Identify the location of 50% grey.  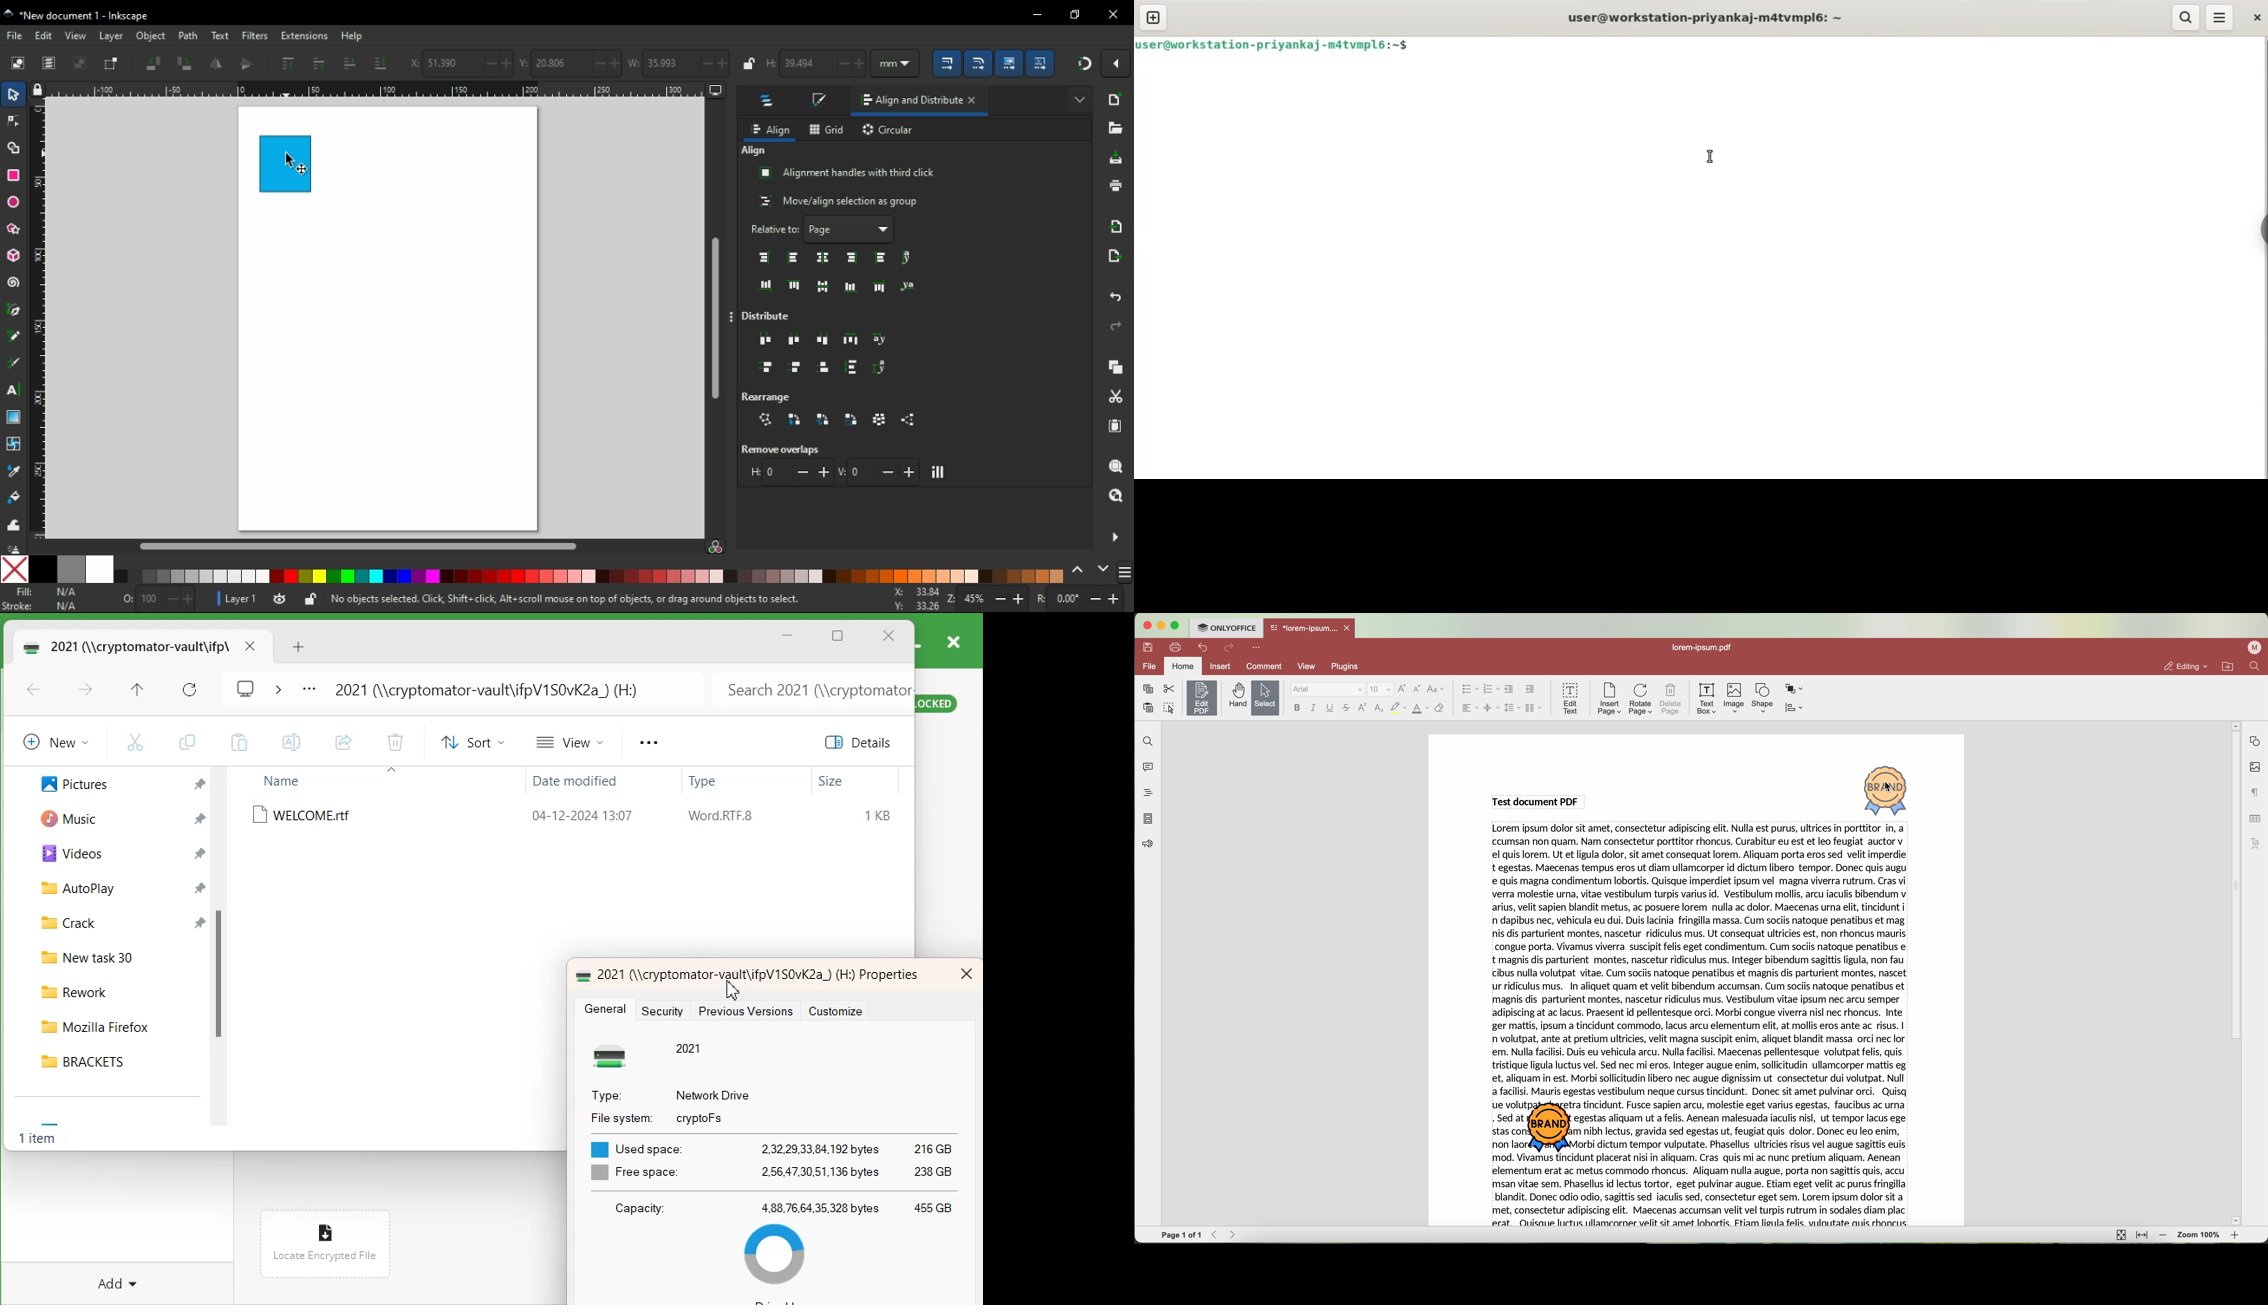
(71, 570).